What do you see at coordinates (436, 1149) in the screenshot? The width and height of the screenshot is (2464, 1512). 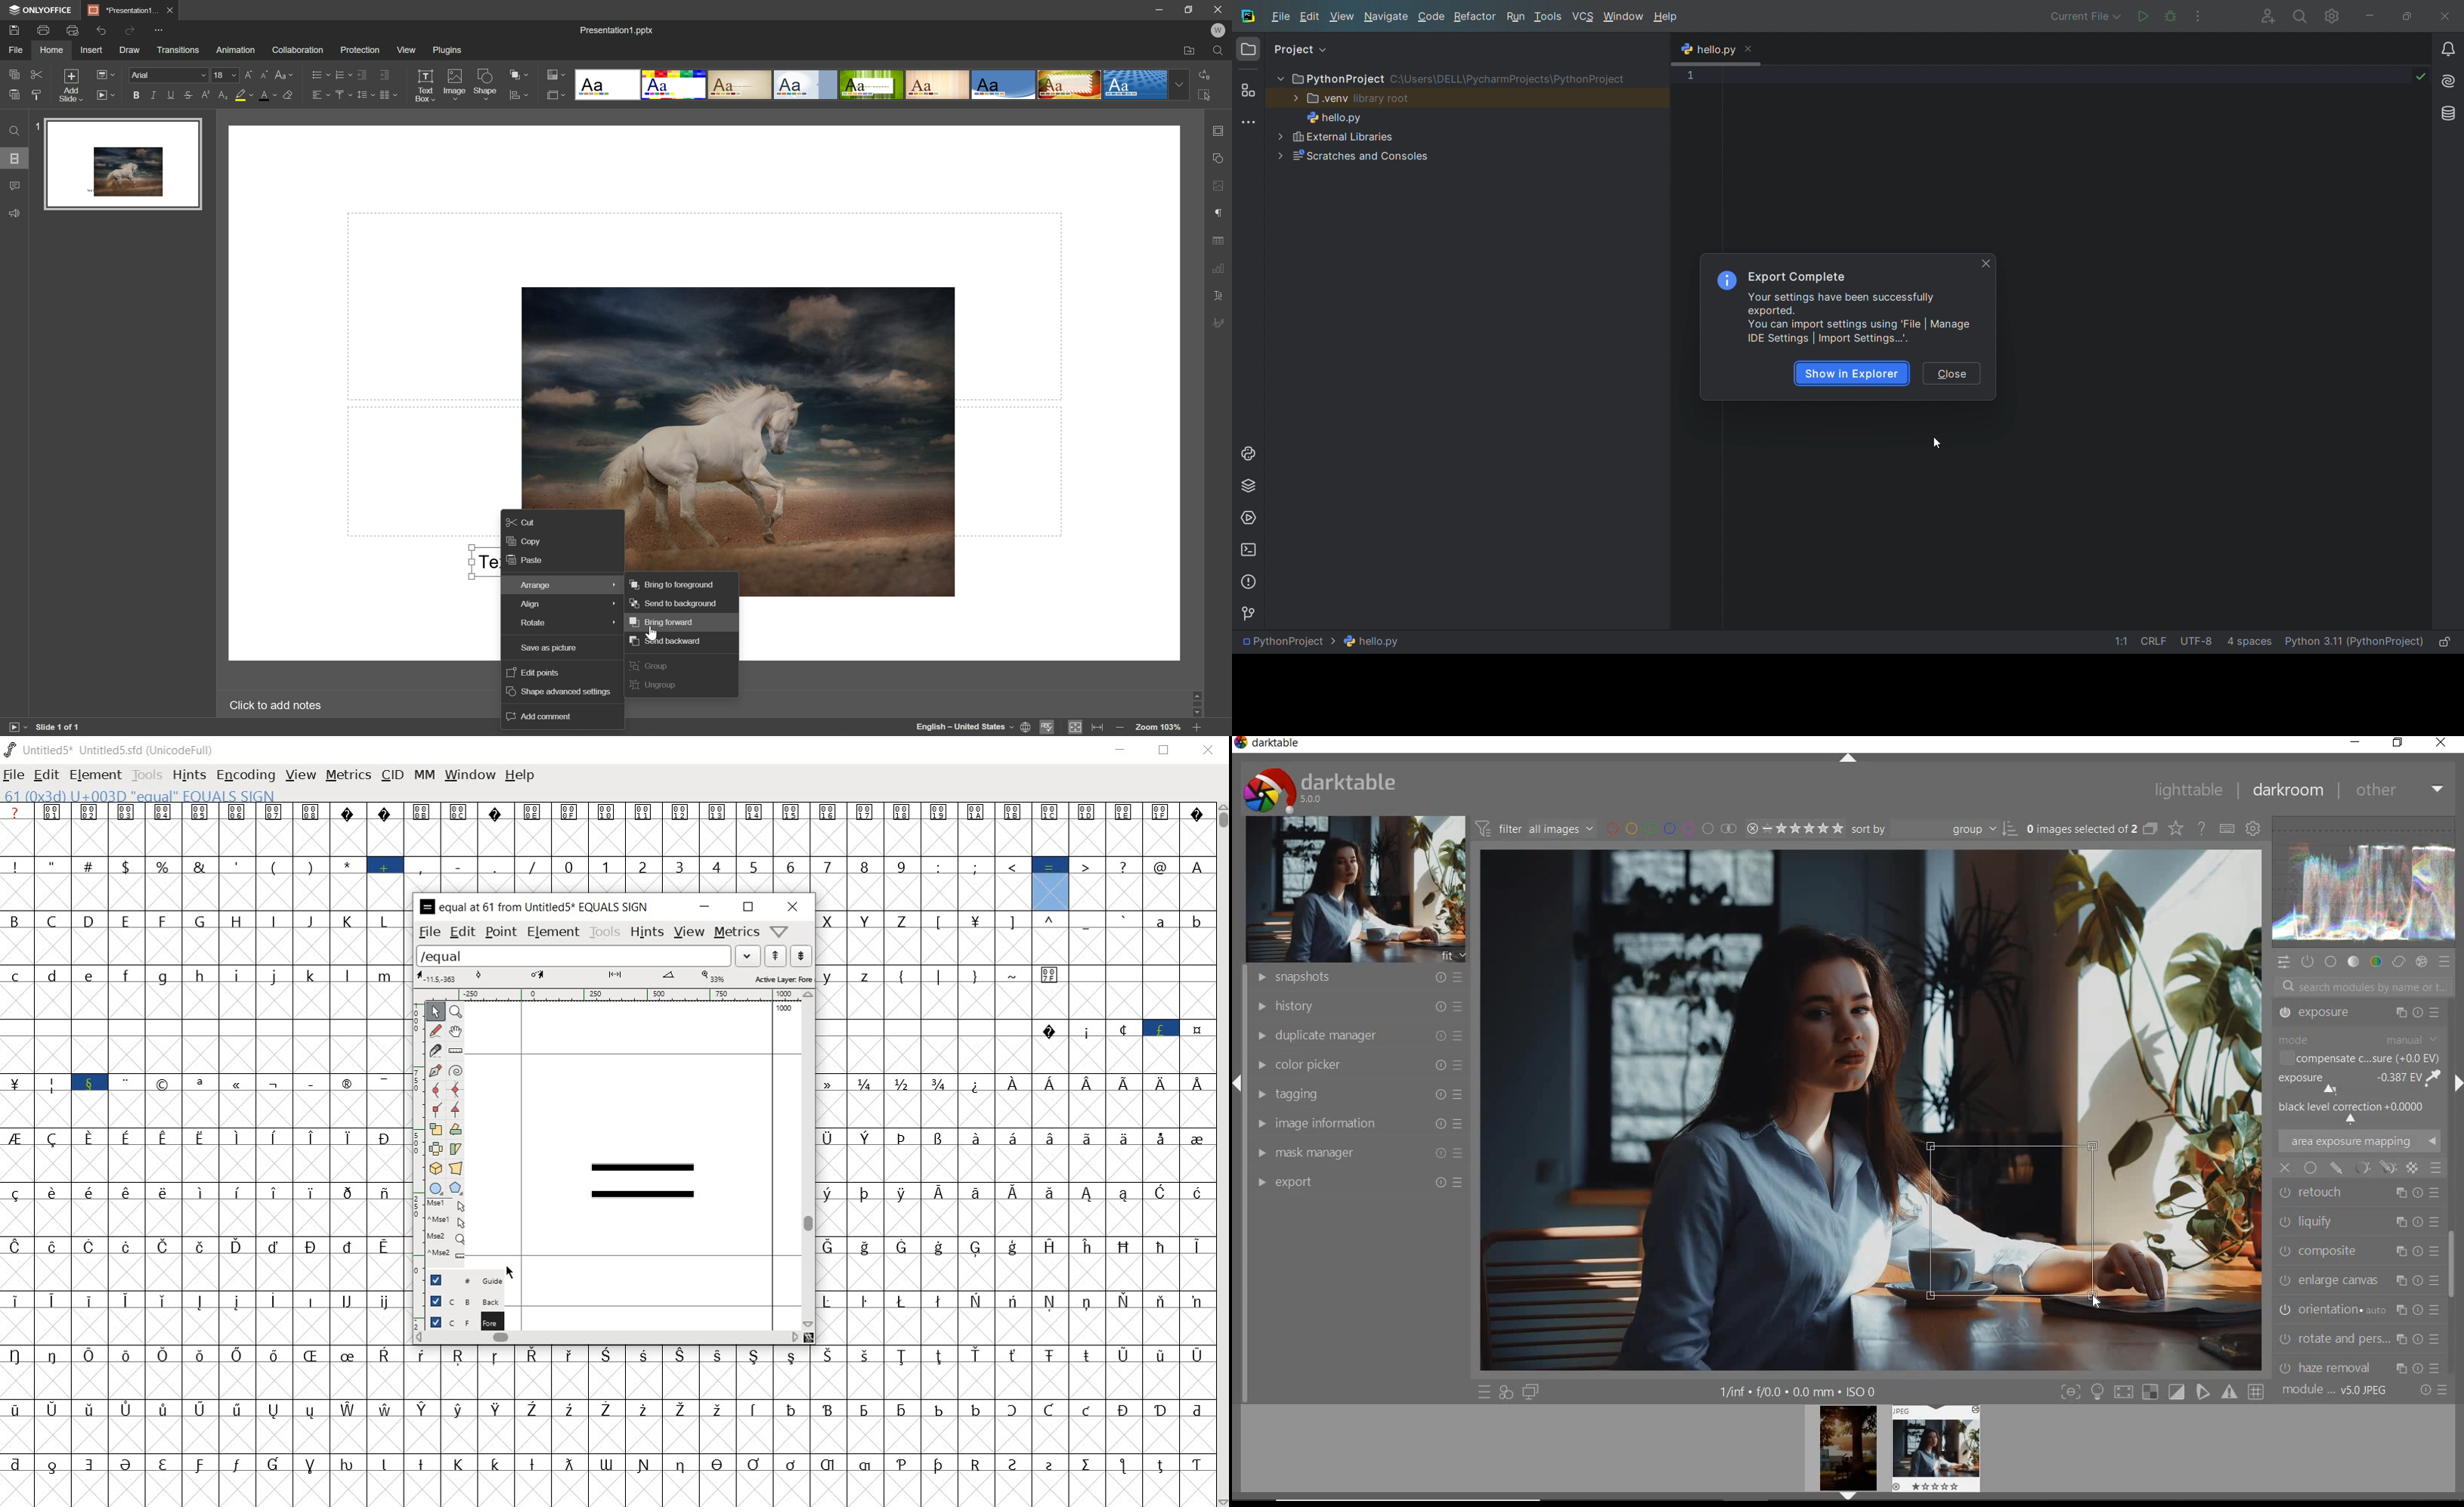 I see `flip the selection` at bounding box center [436, 1149].